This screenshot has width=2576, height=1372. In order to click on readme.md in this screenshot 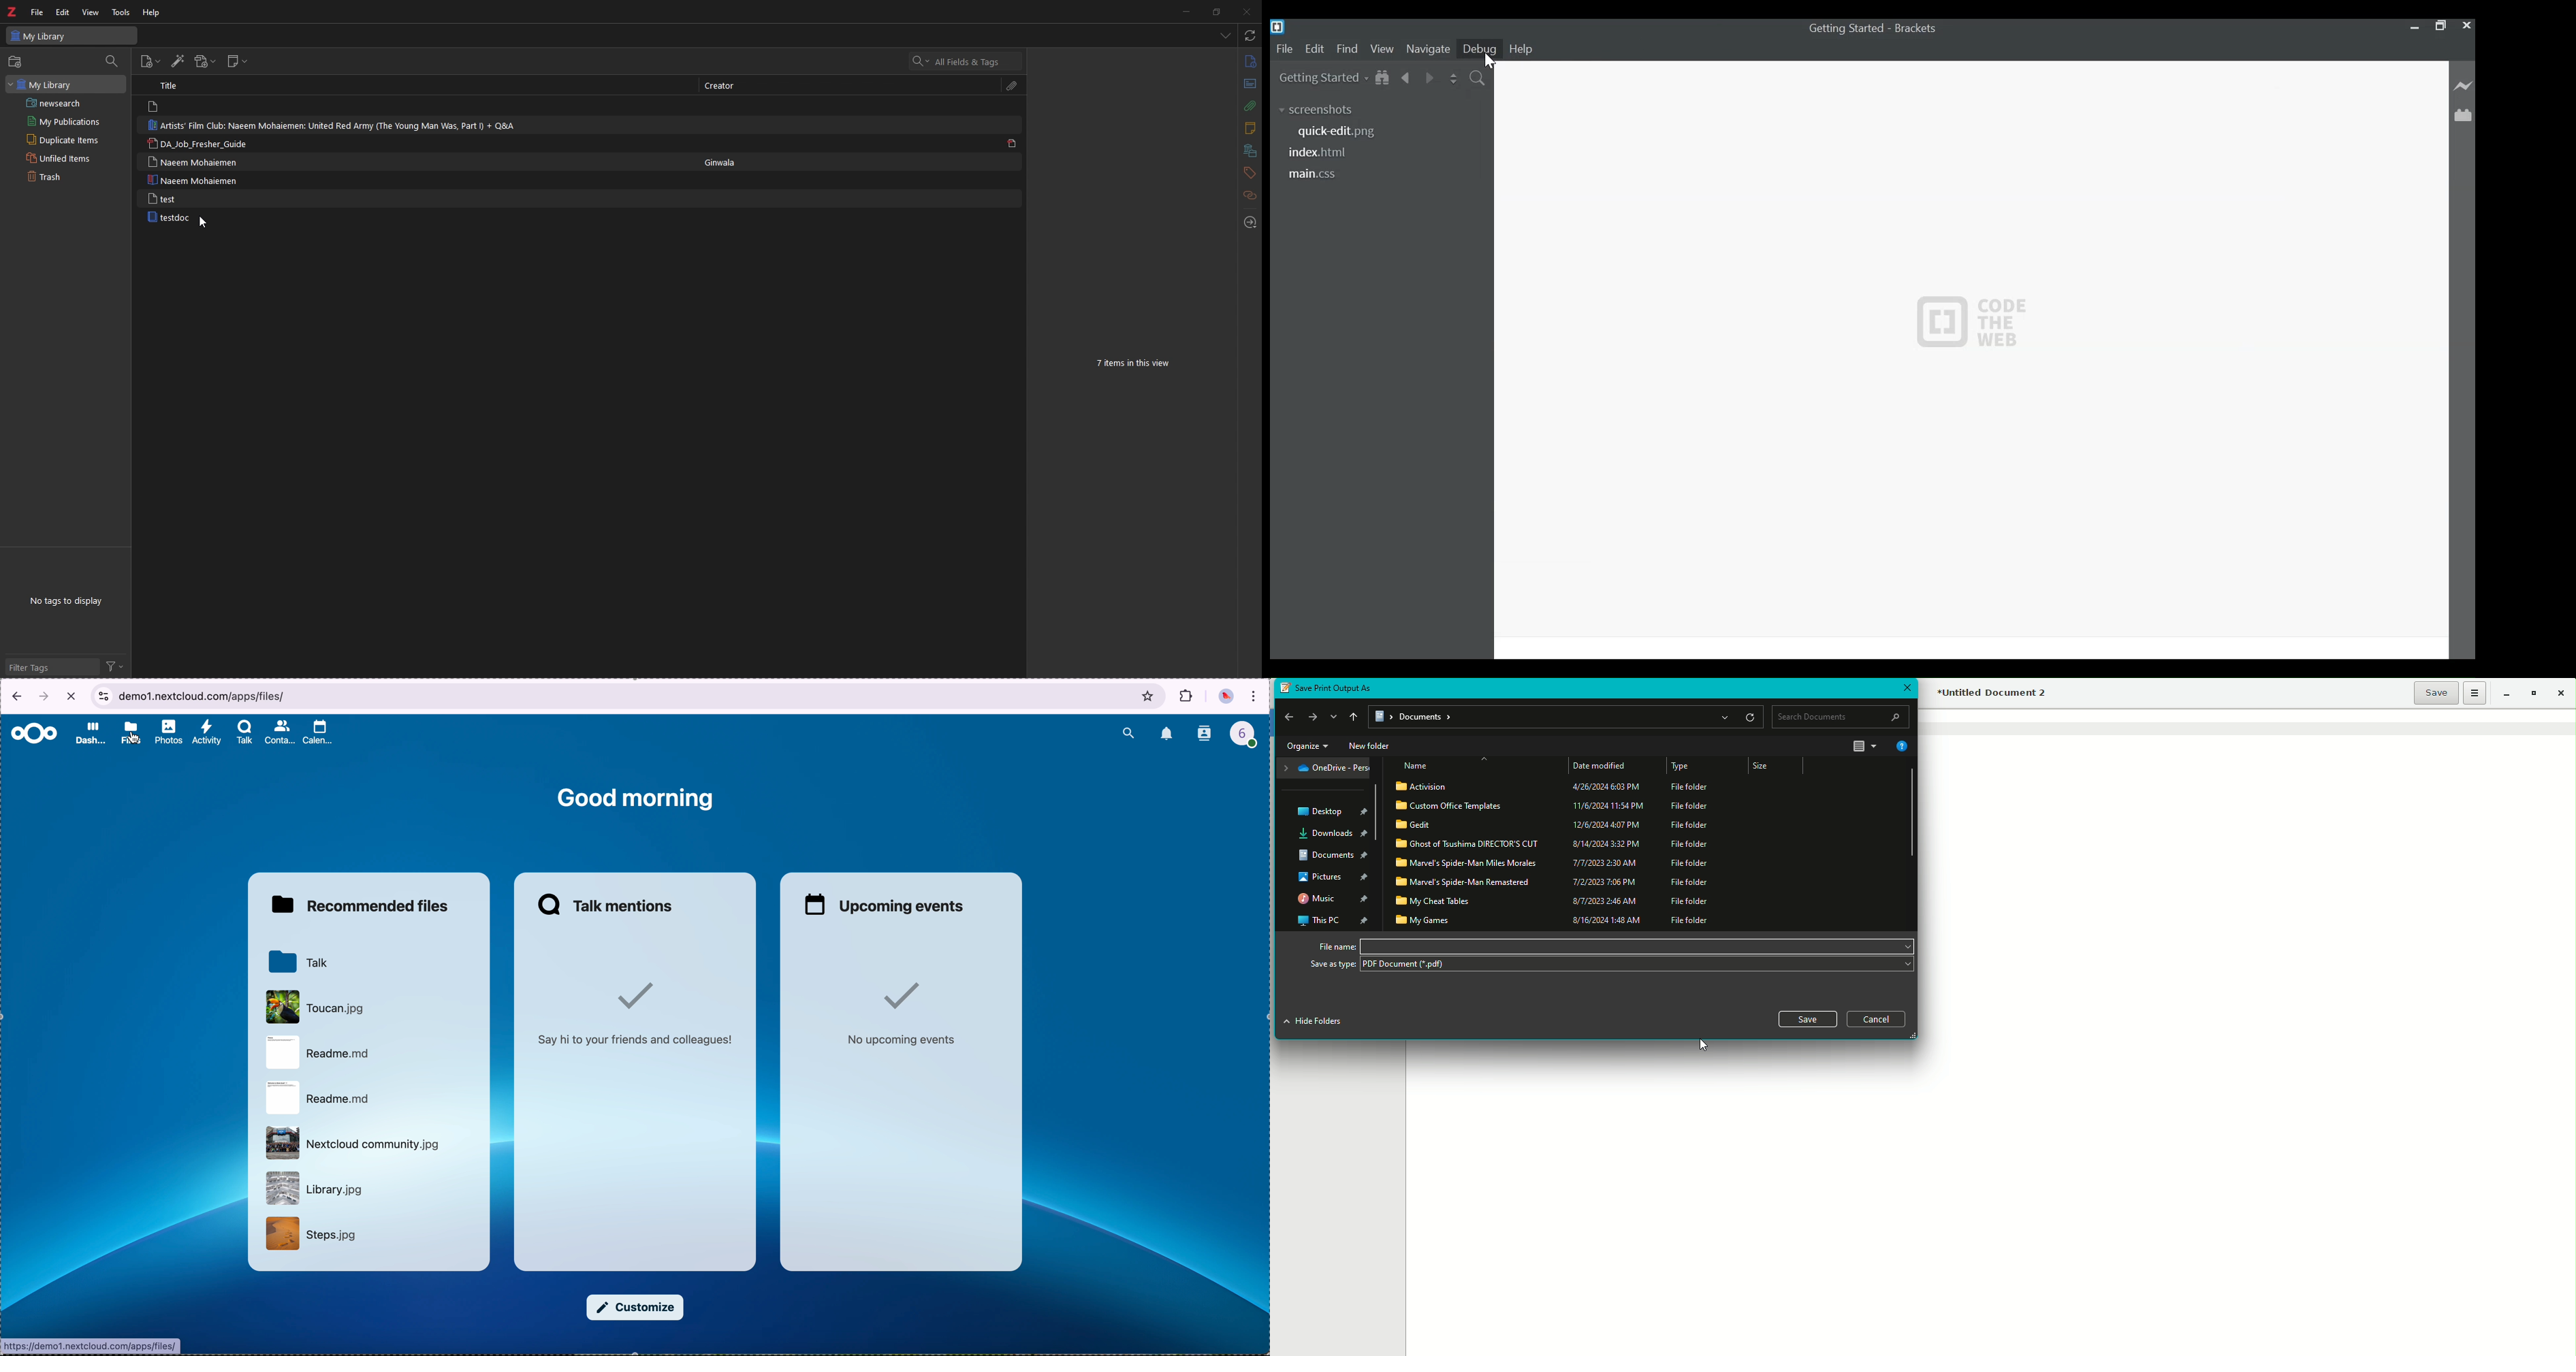, I will do `click(317, 1053)`.